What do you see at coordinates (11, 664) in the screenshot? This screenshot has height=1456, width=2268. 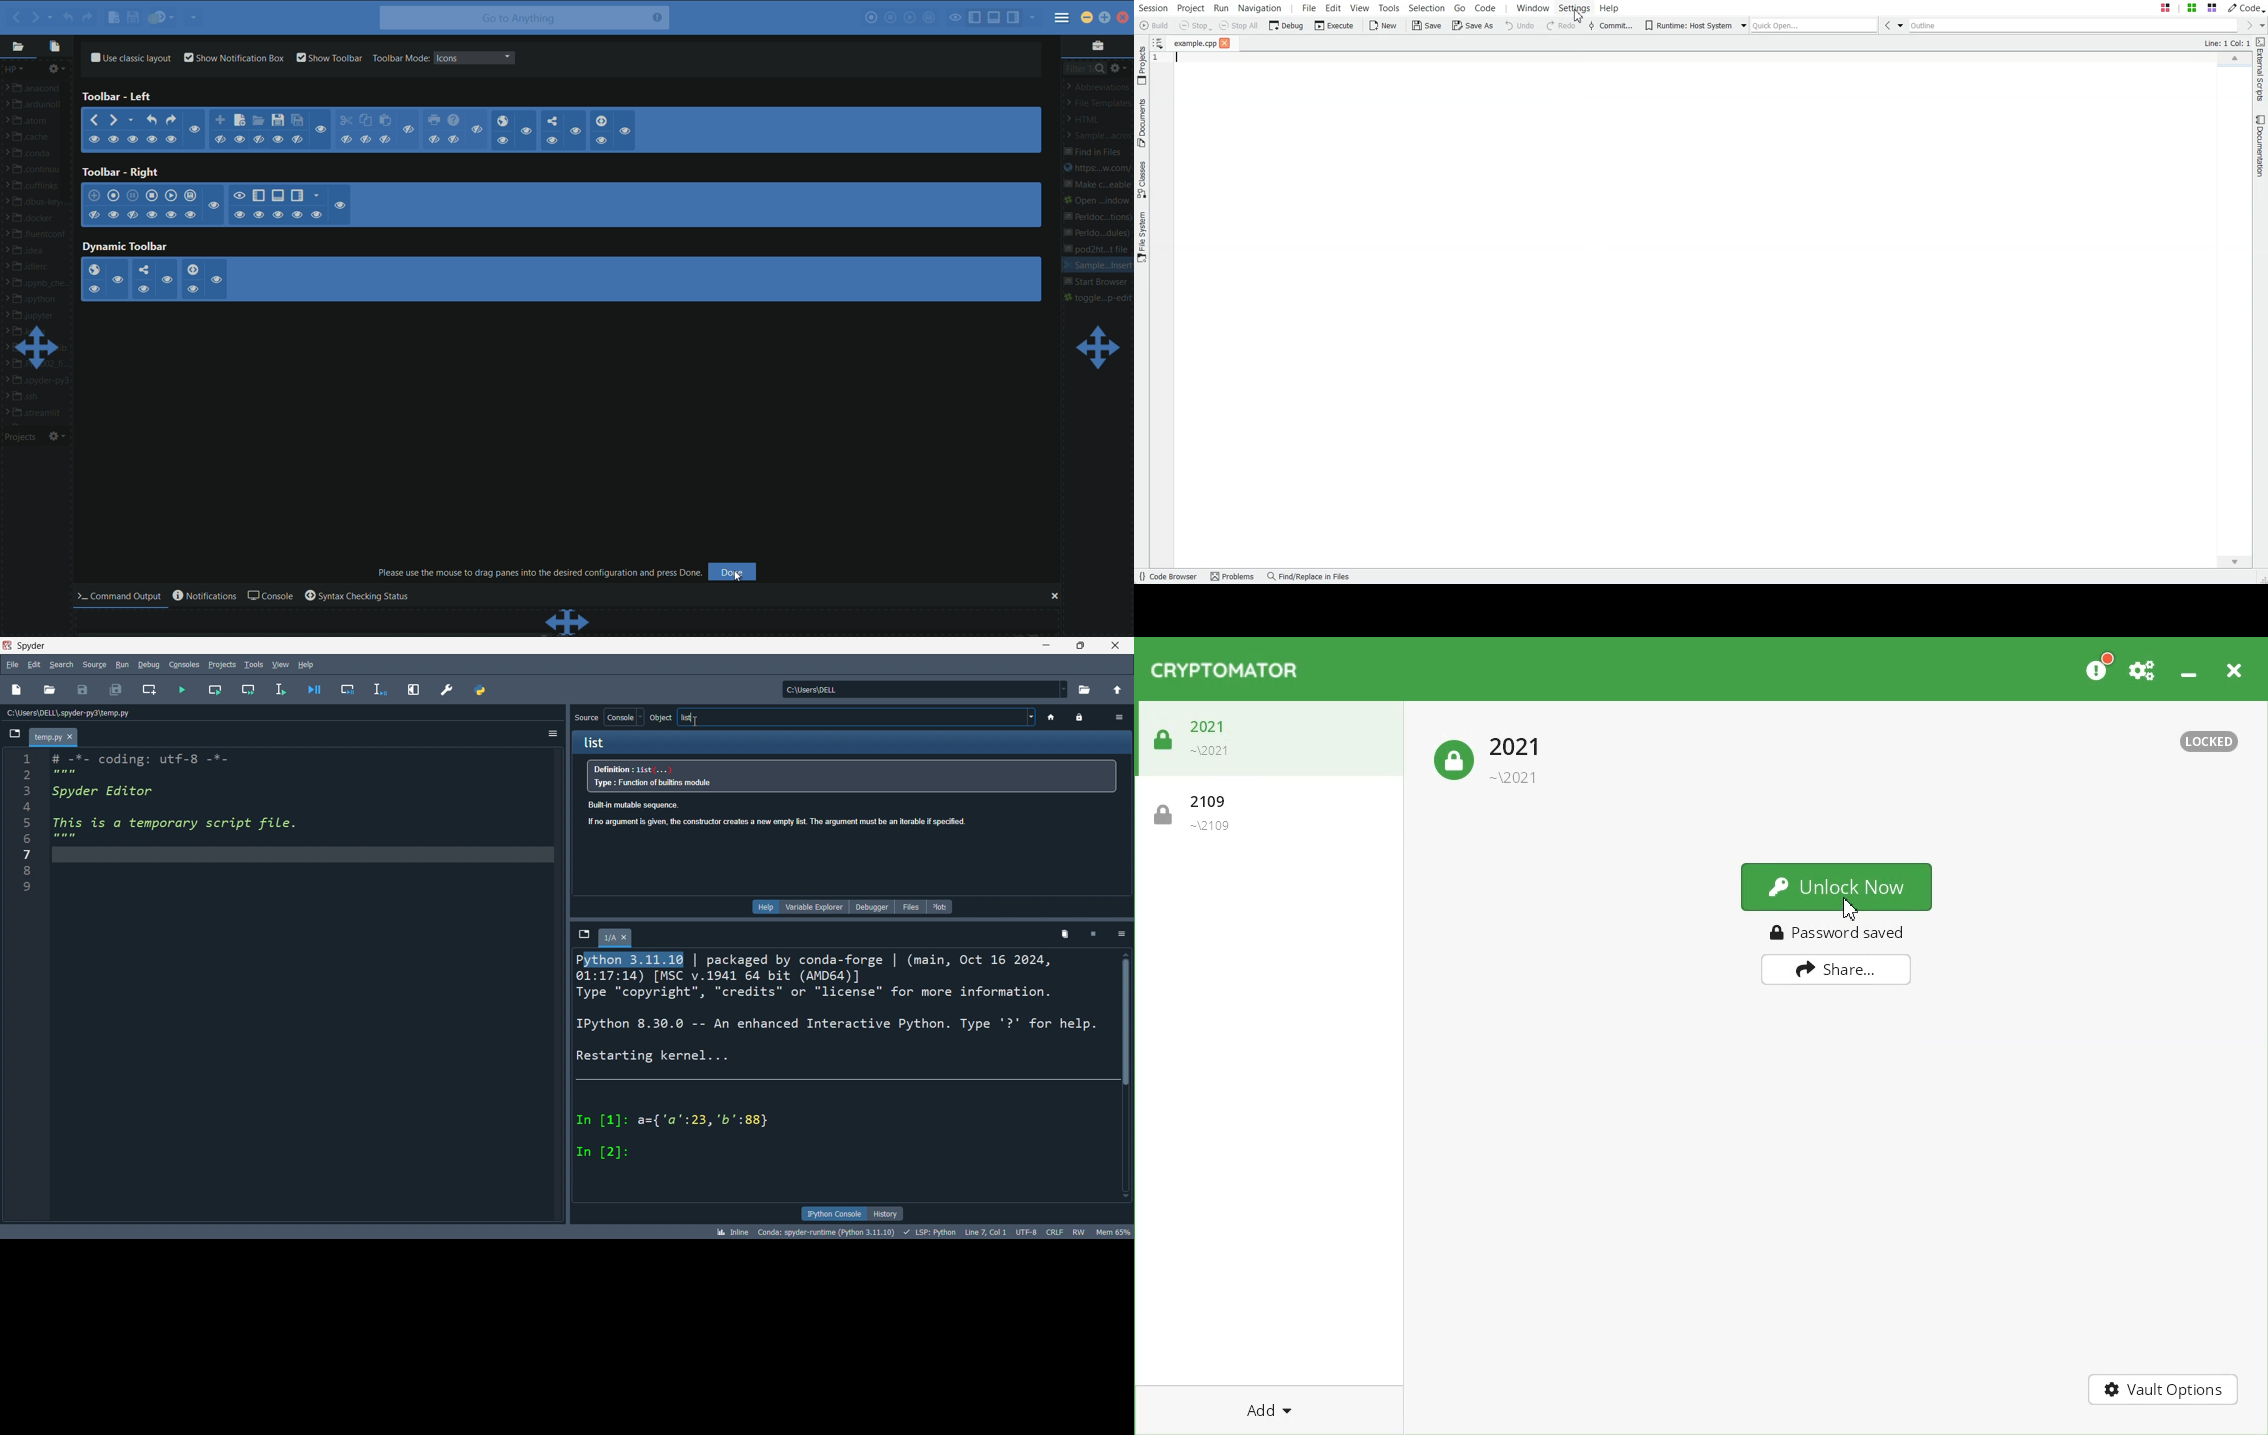 I see `file` at bounding box center [11, 664].